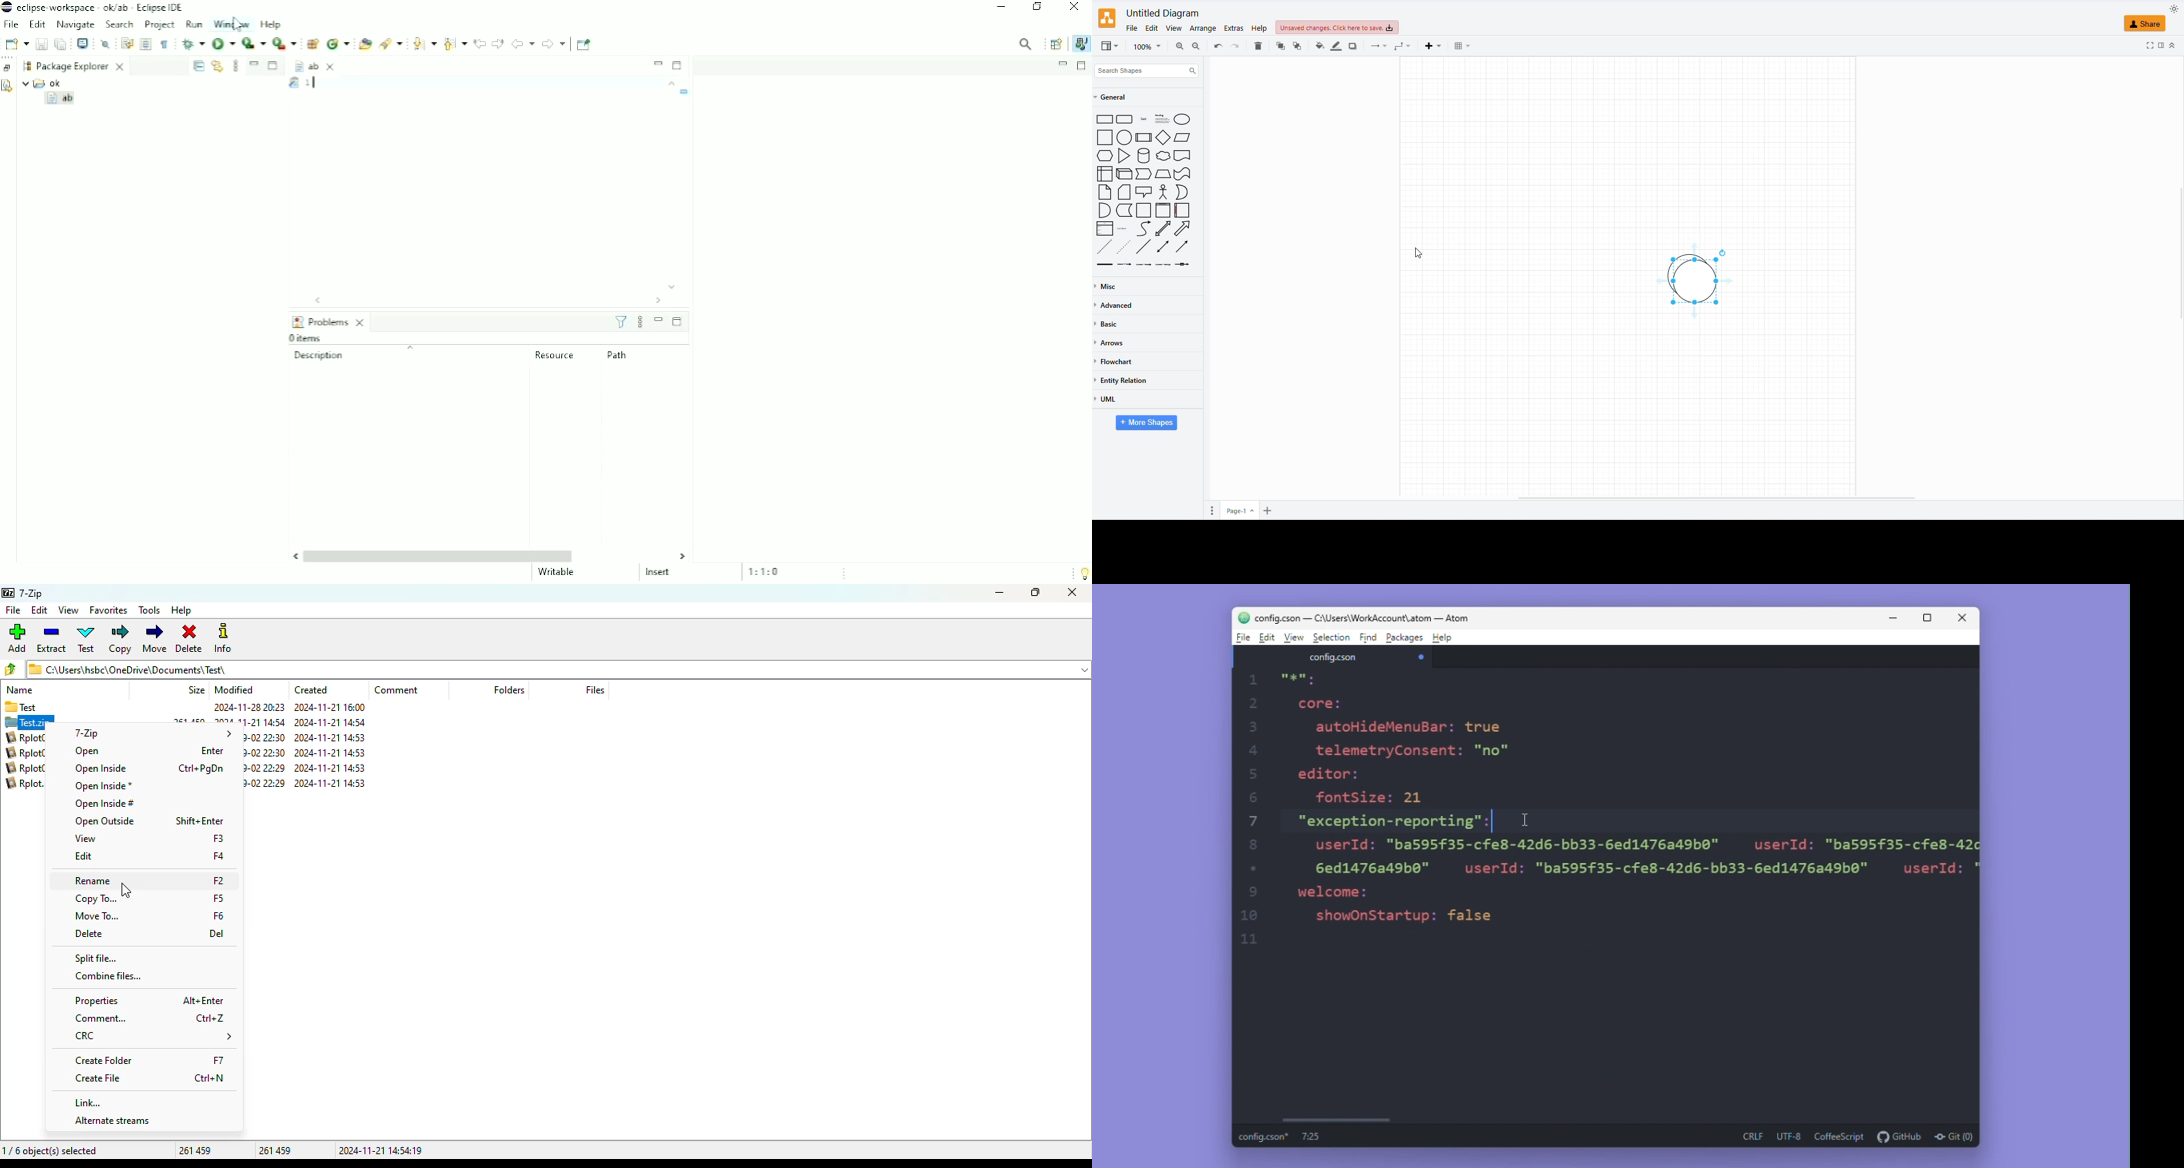  I want to click on Task, so click(685, 92).